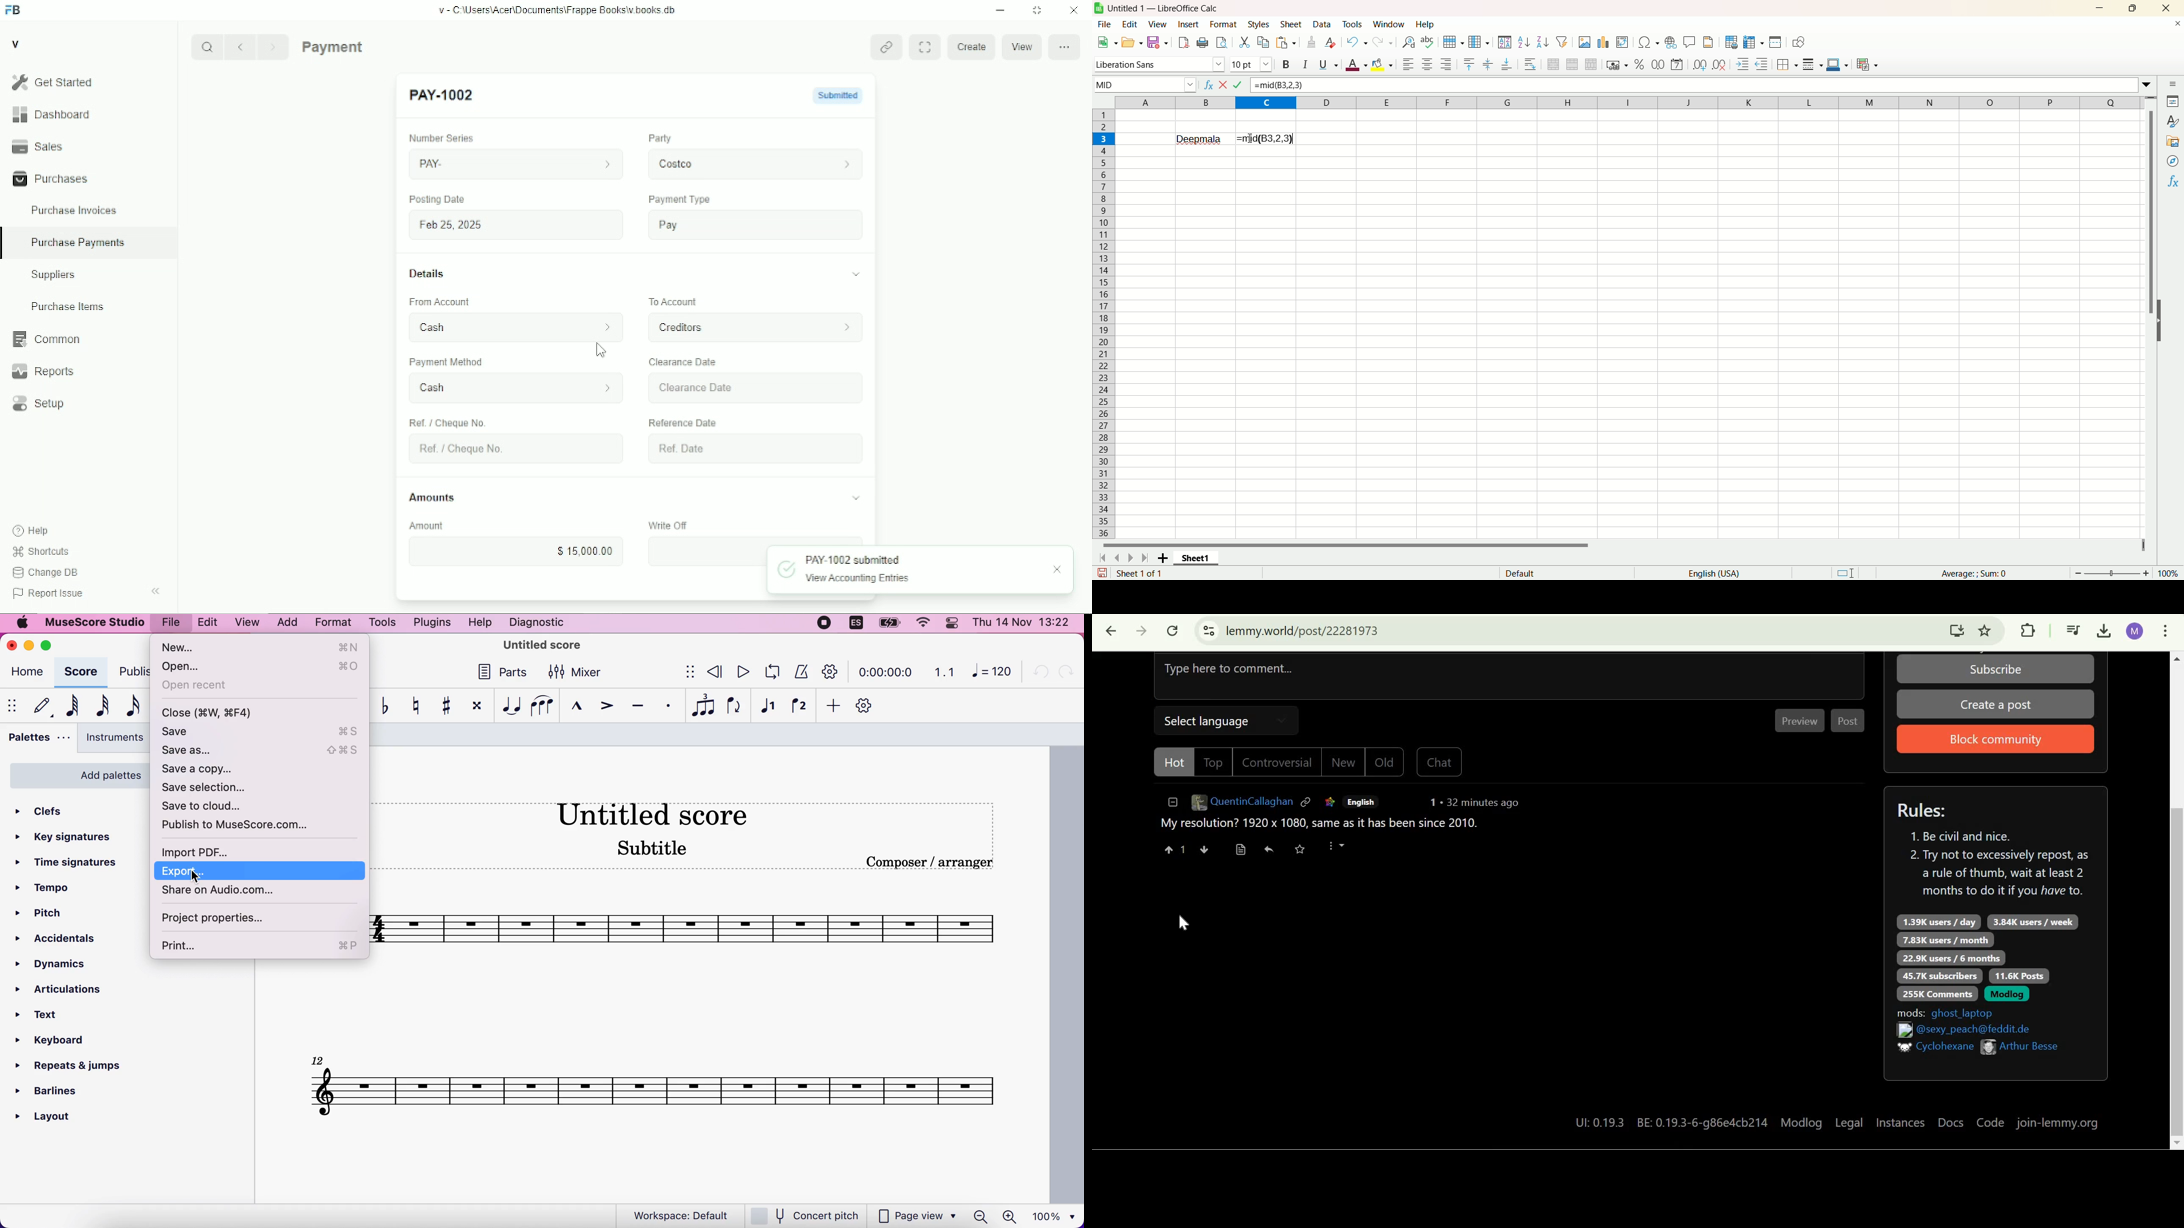  What do you see at coordinates (1428, 65) in the screenshot?
I see `Align center` at bounding box center [1428, 65].